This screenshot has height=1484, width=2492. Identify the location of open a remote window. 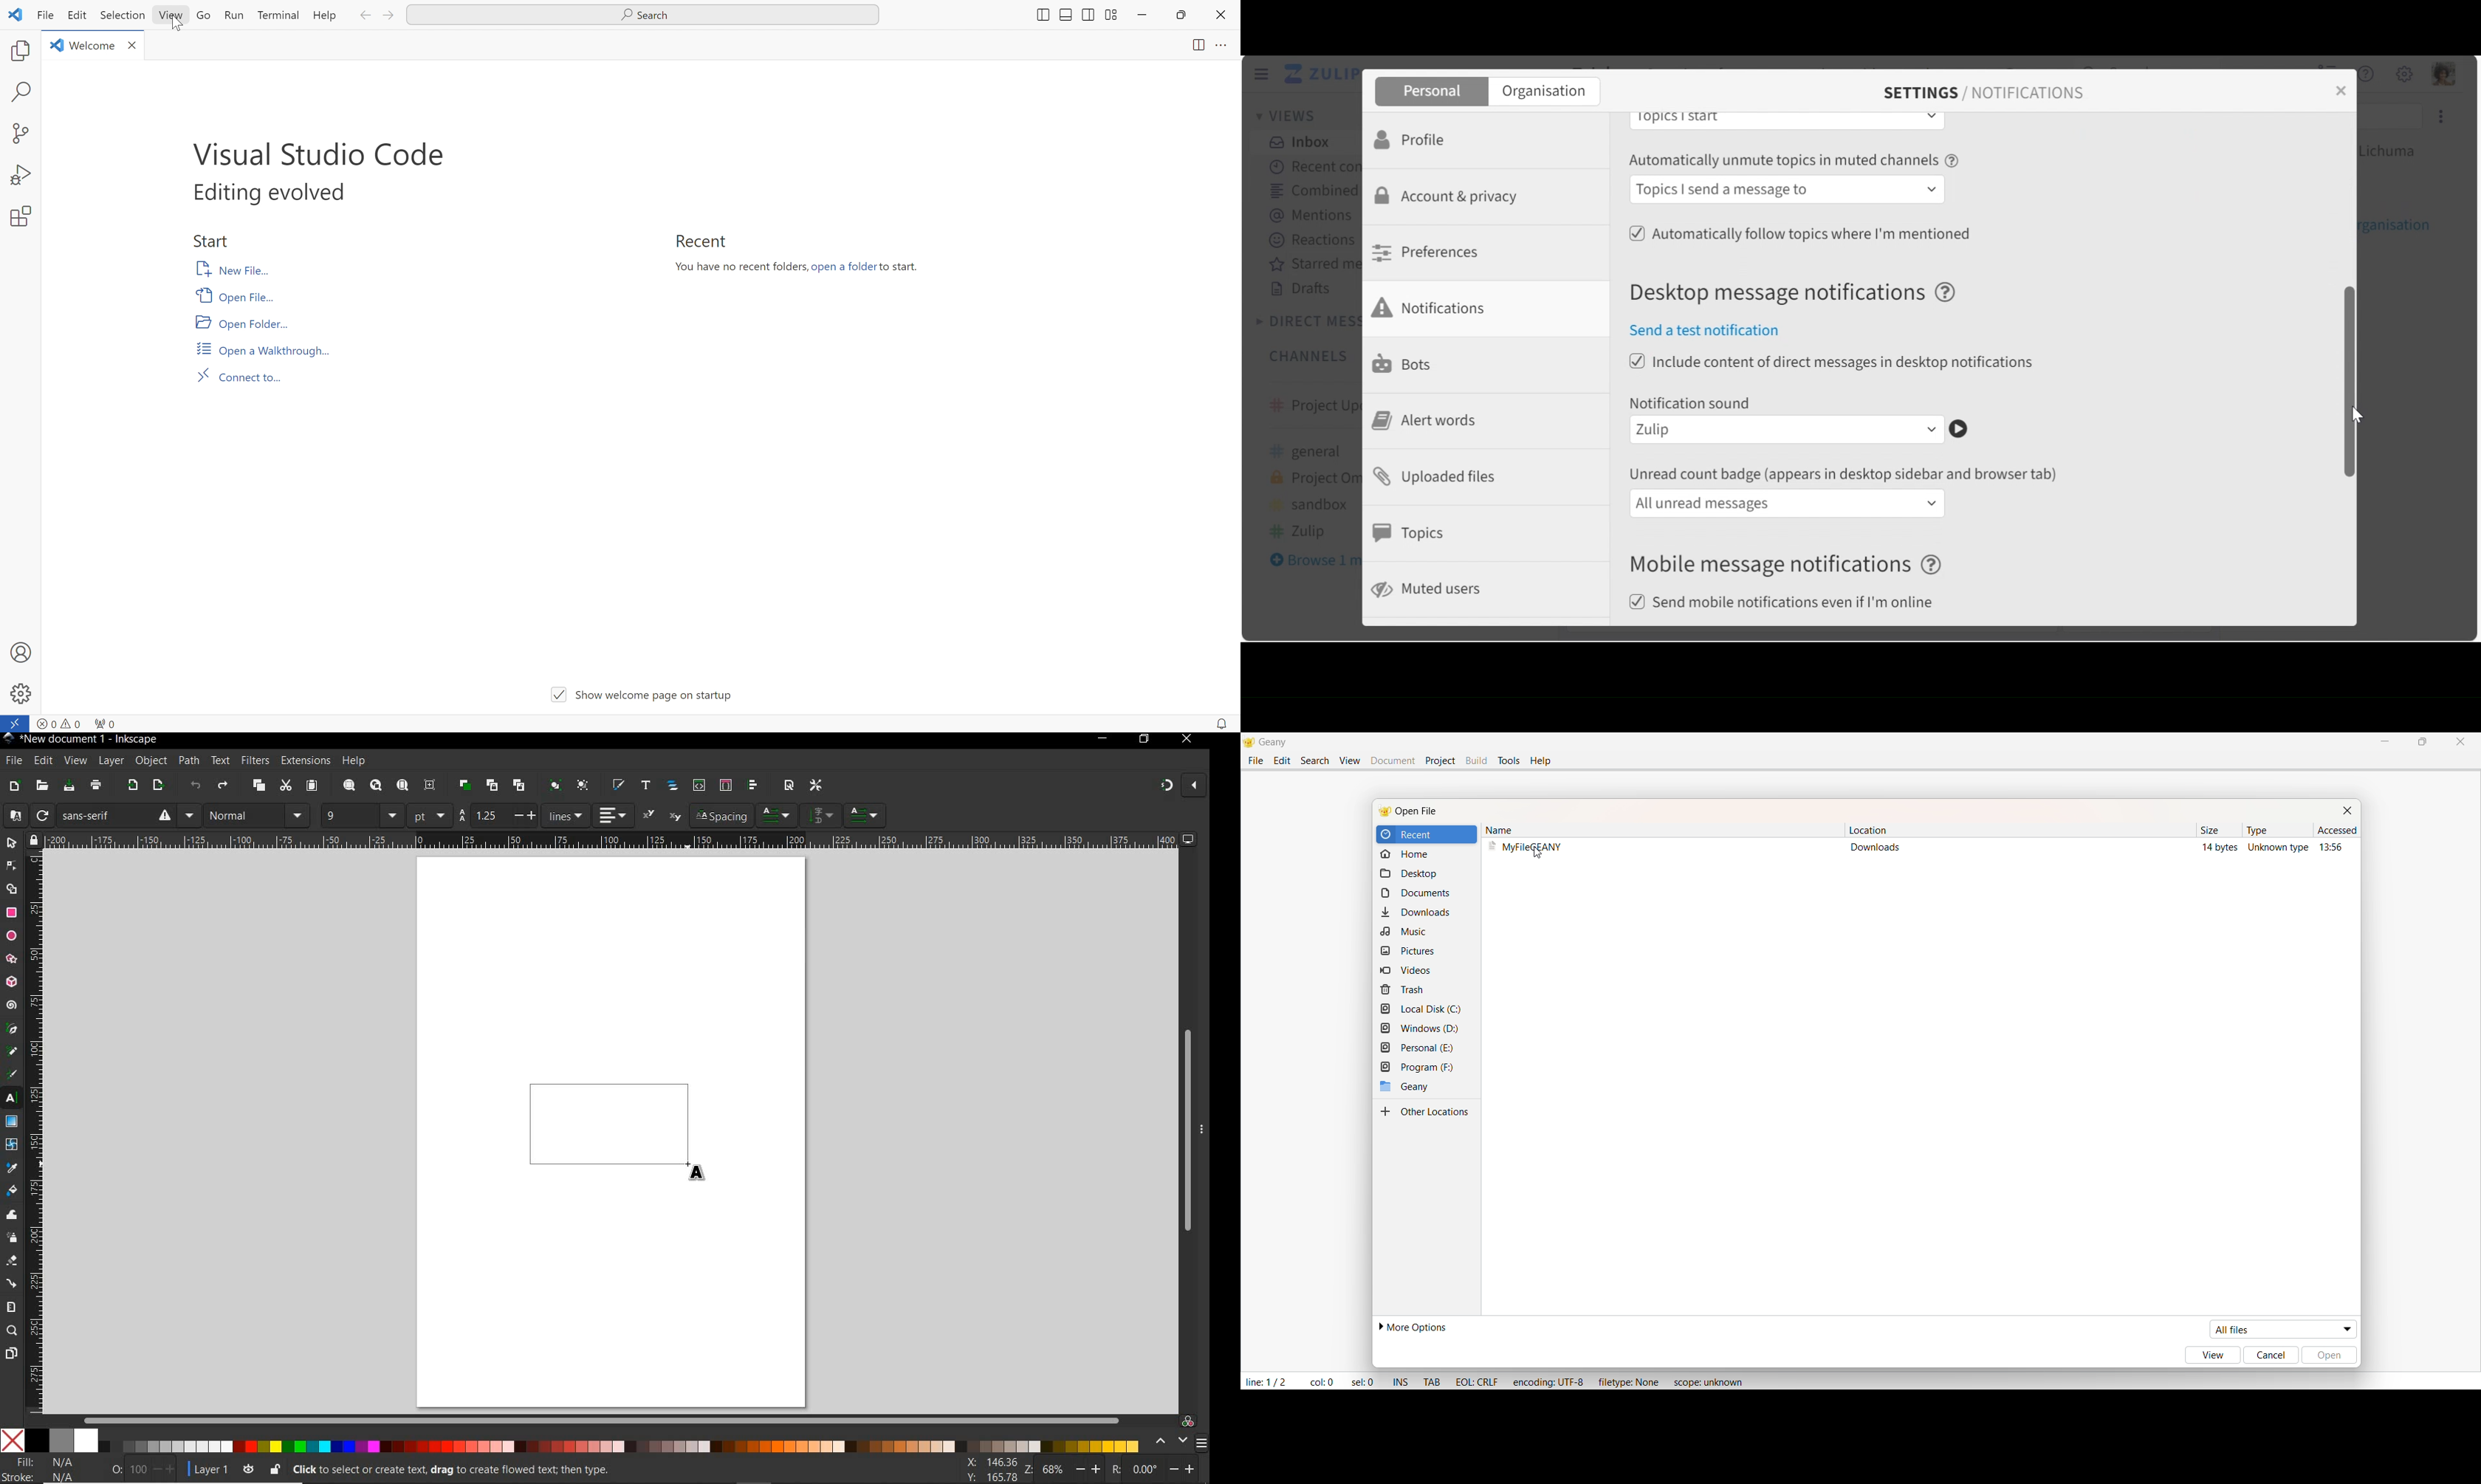
(16, 723).